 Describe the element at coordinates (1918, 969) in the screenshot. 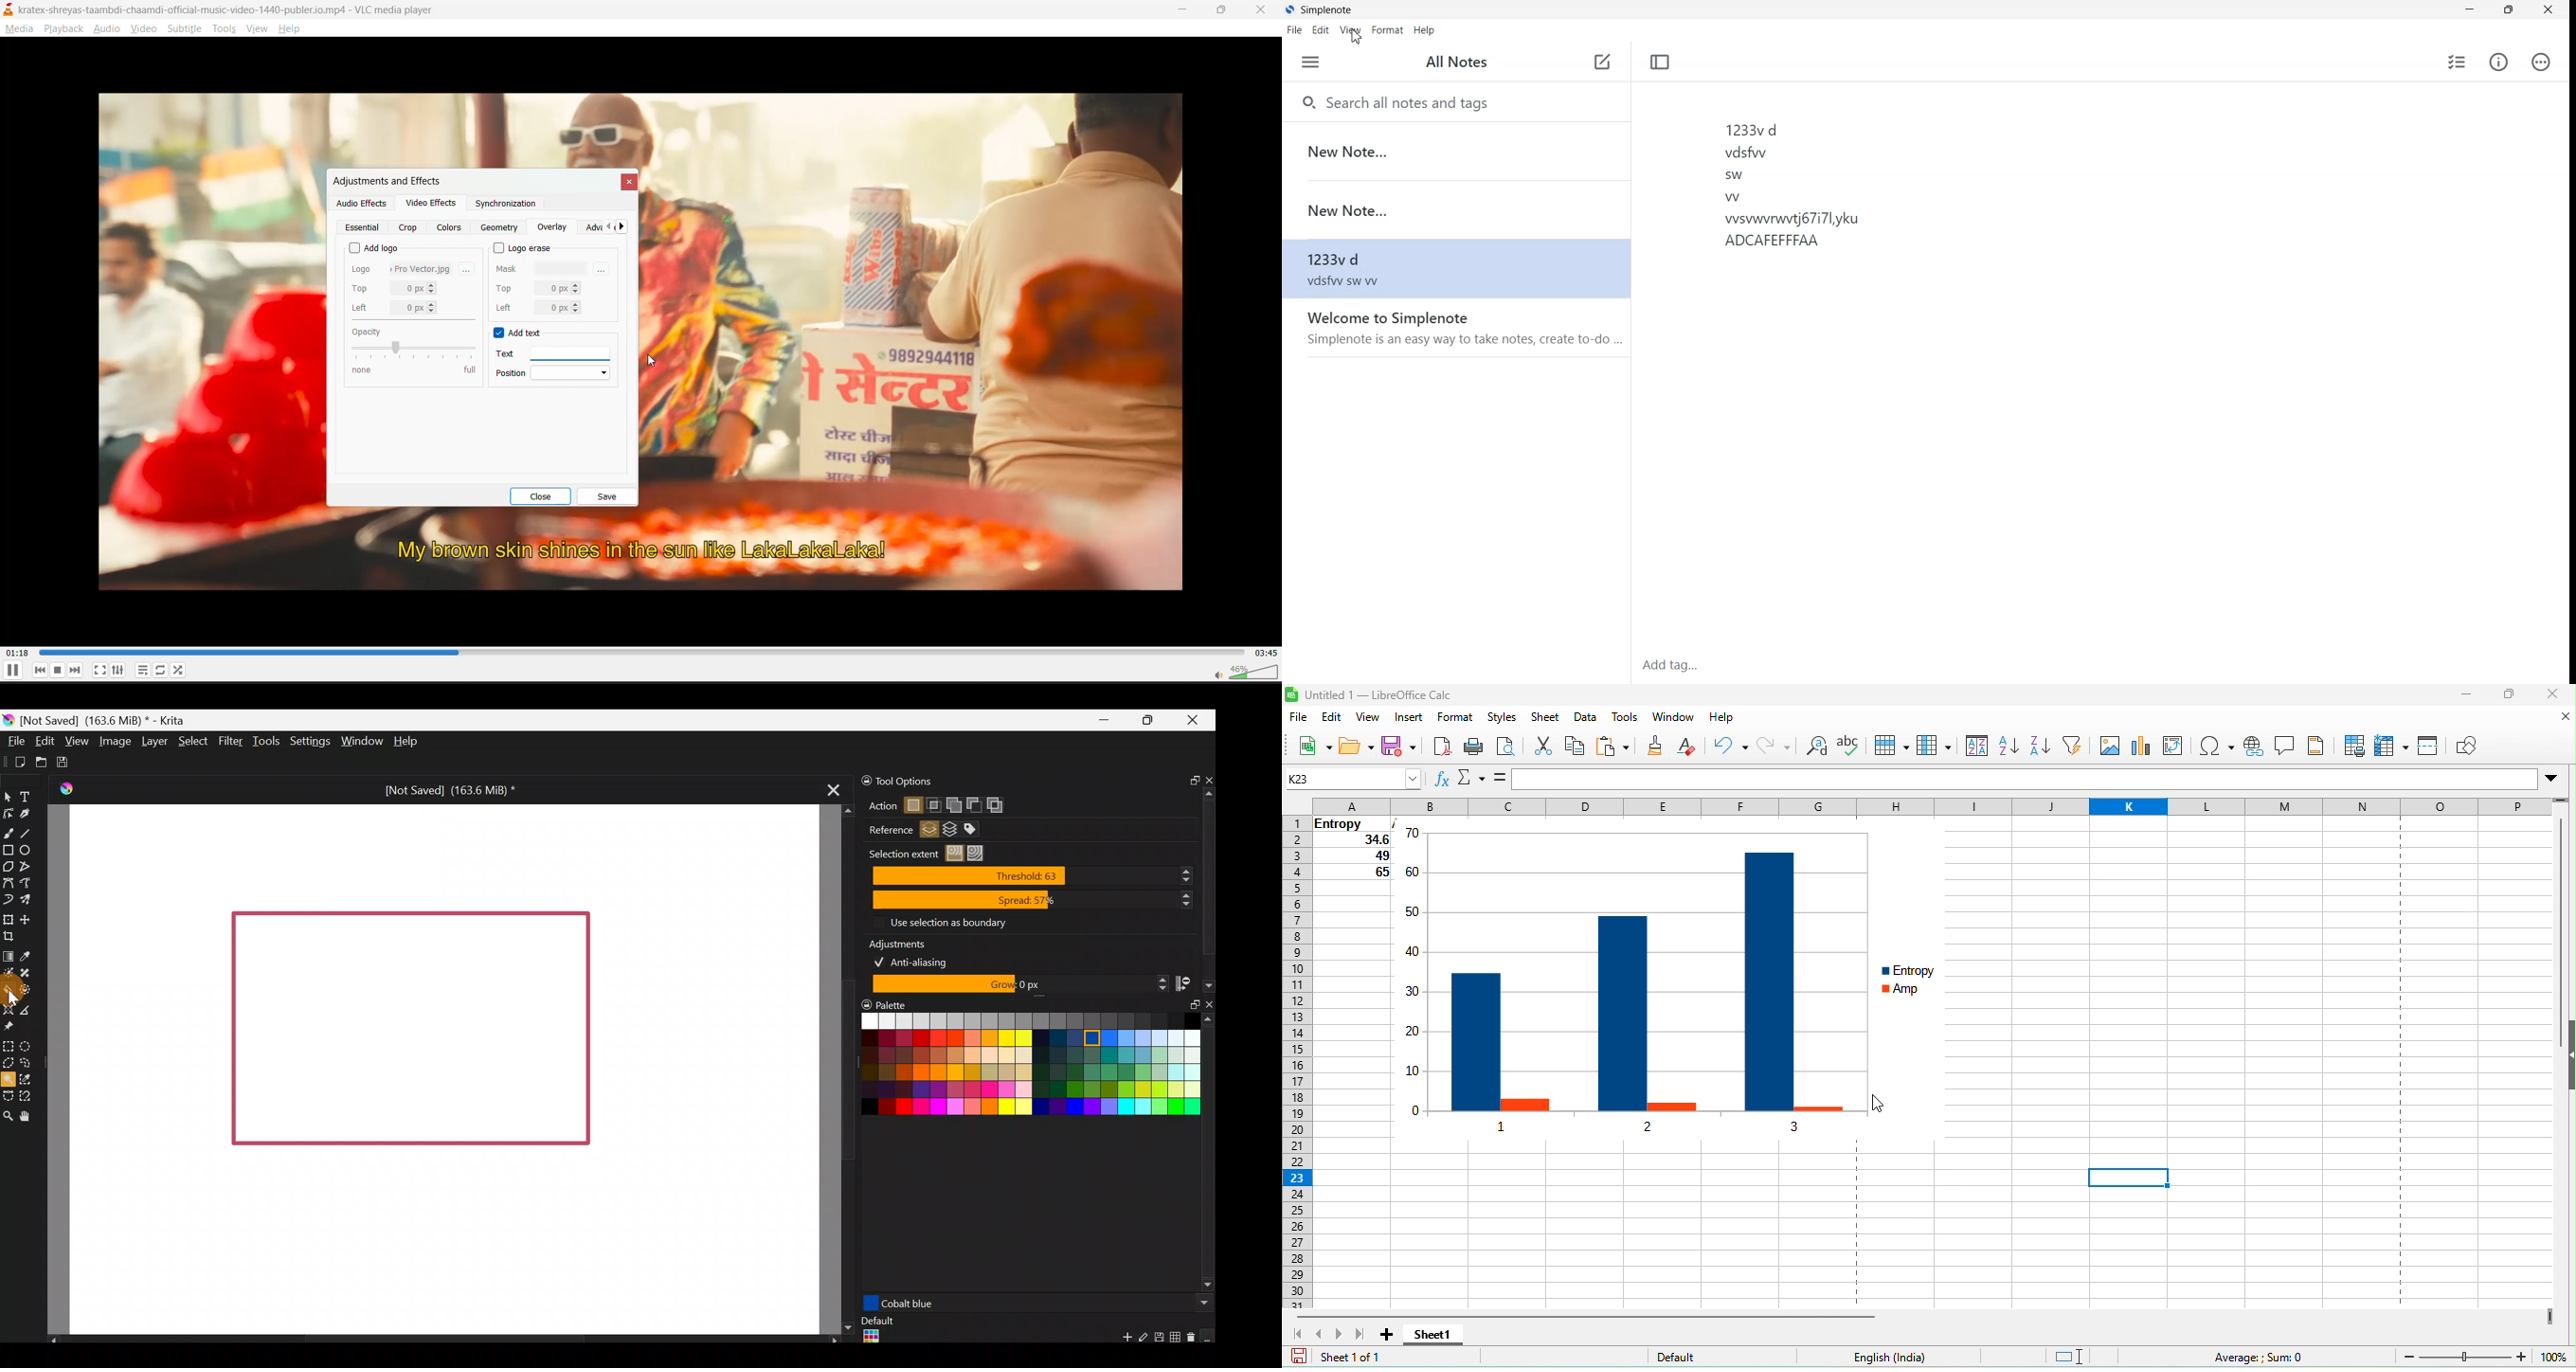

I see `entropy` at that location.